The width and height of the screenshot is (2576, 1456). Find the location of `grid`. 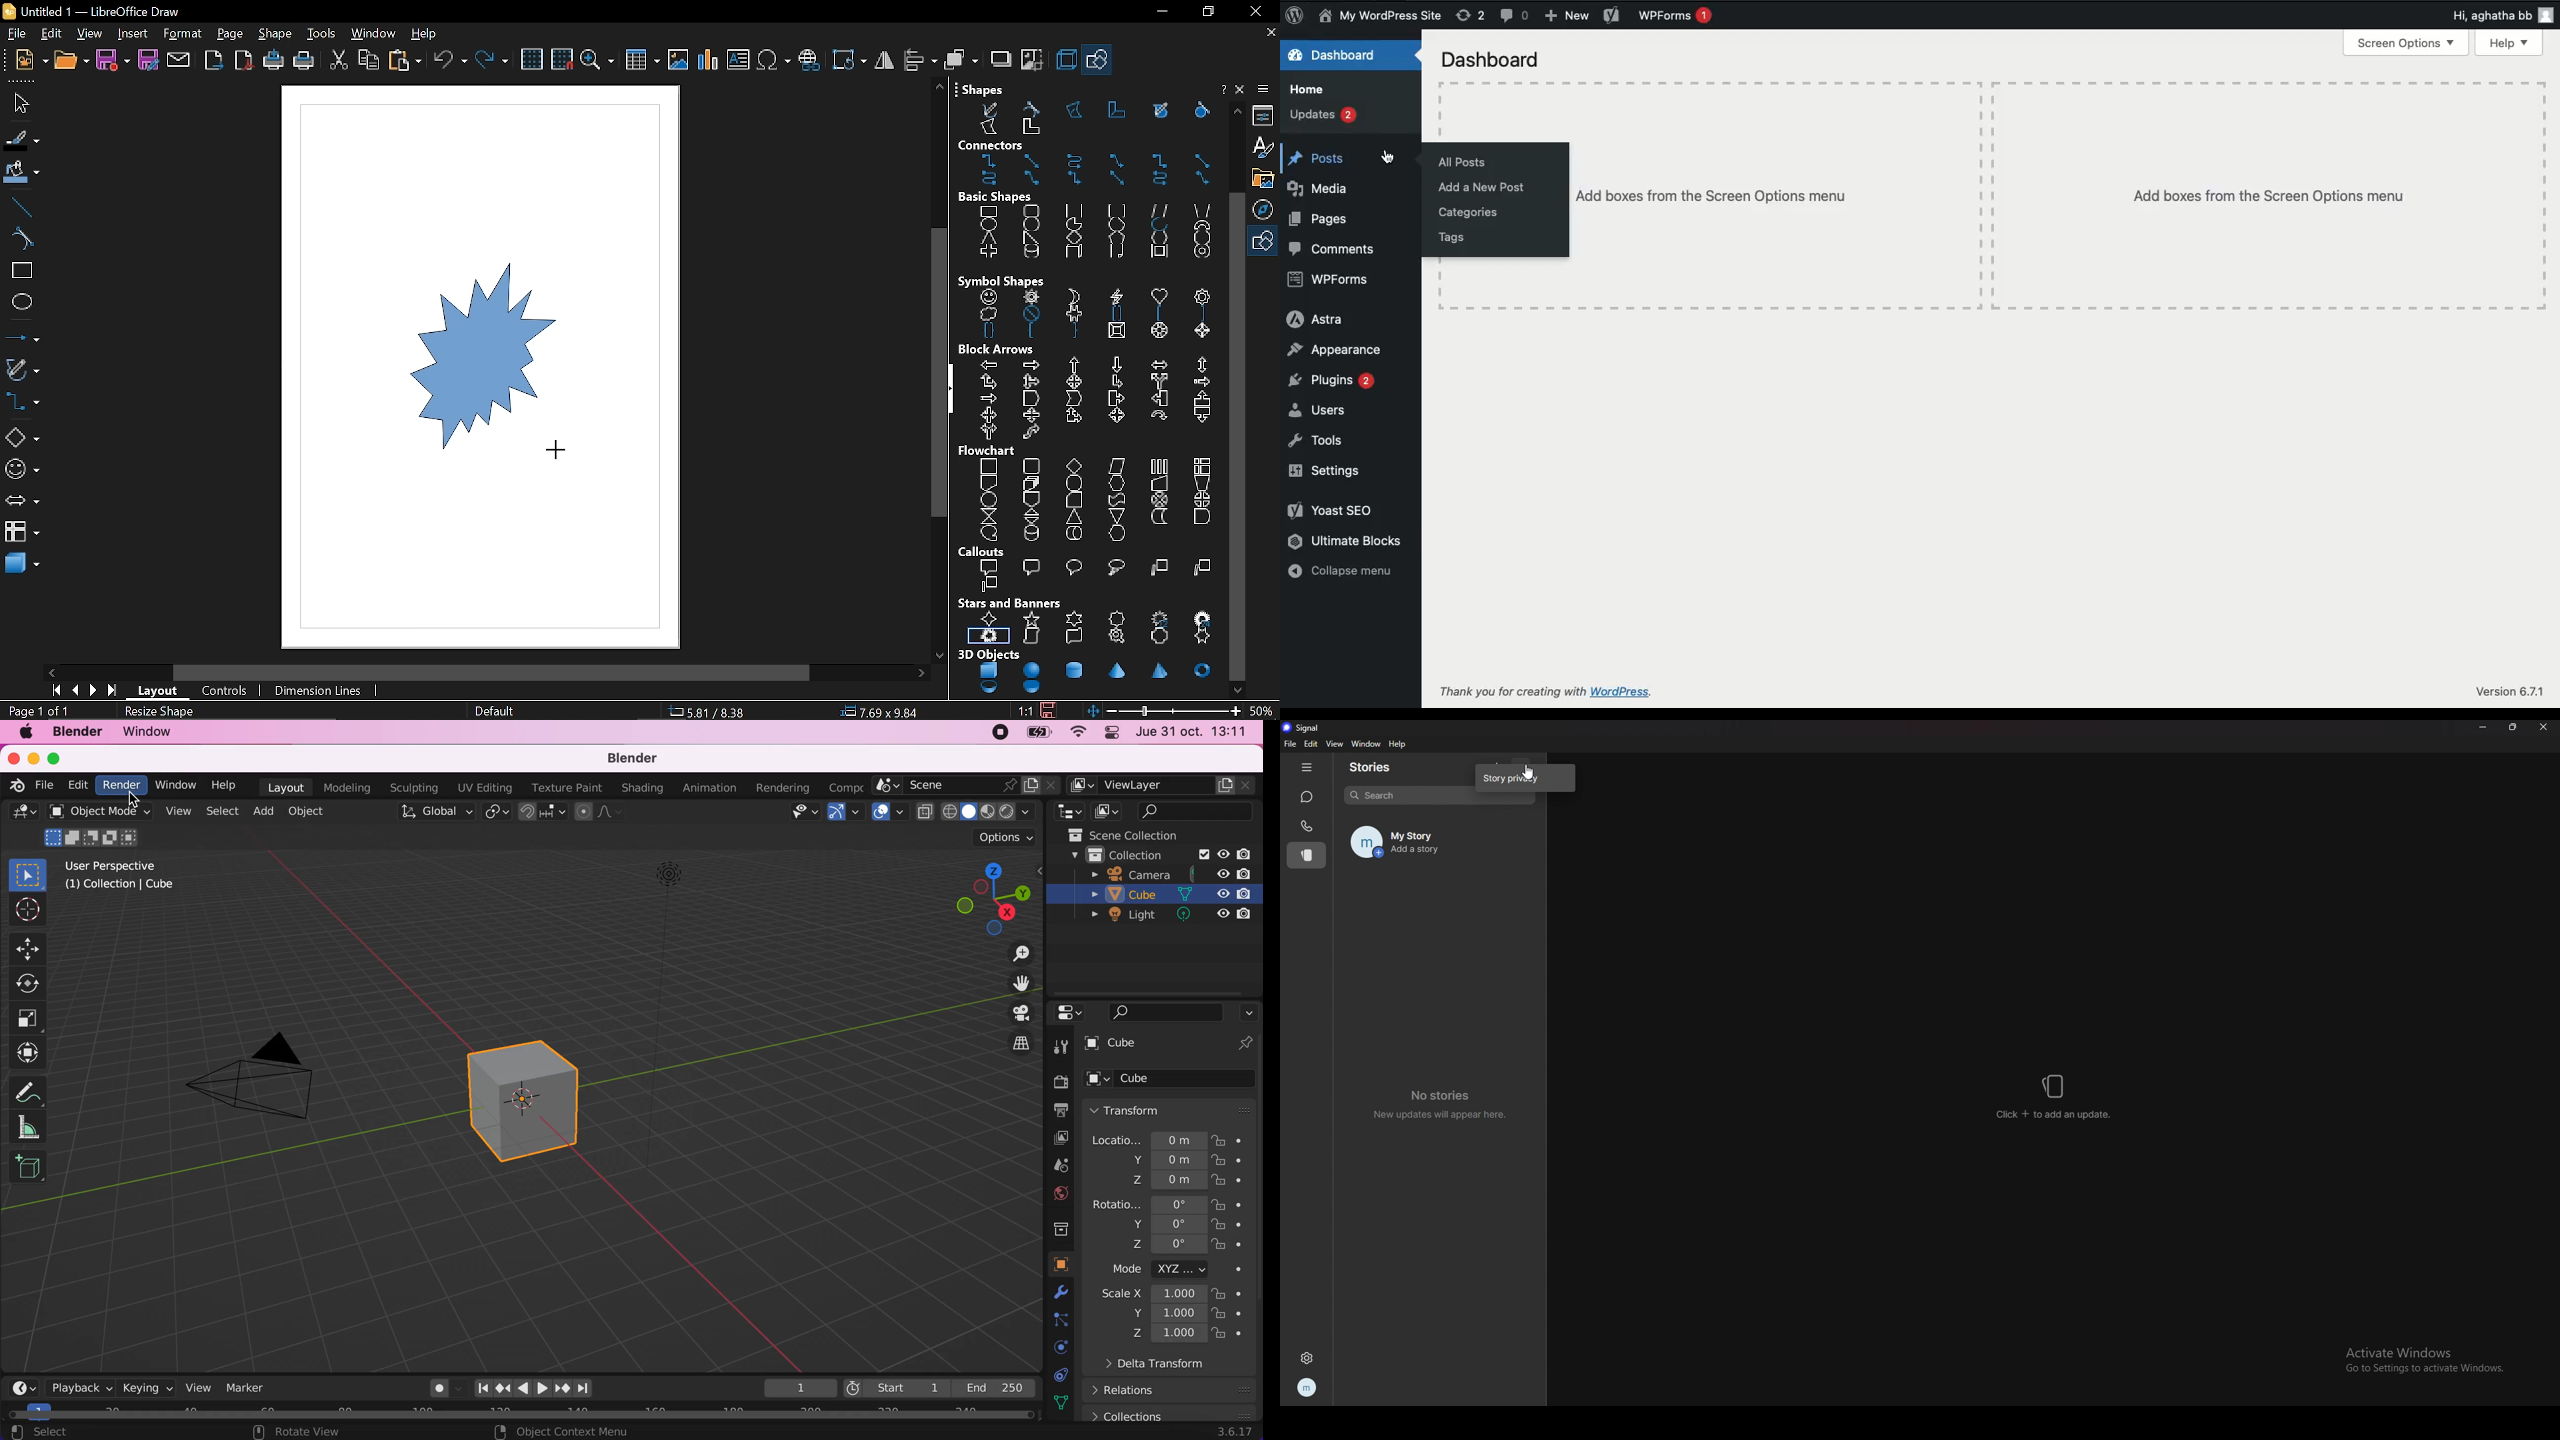

grid is located at coordinates (534, 60).